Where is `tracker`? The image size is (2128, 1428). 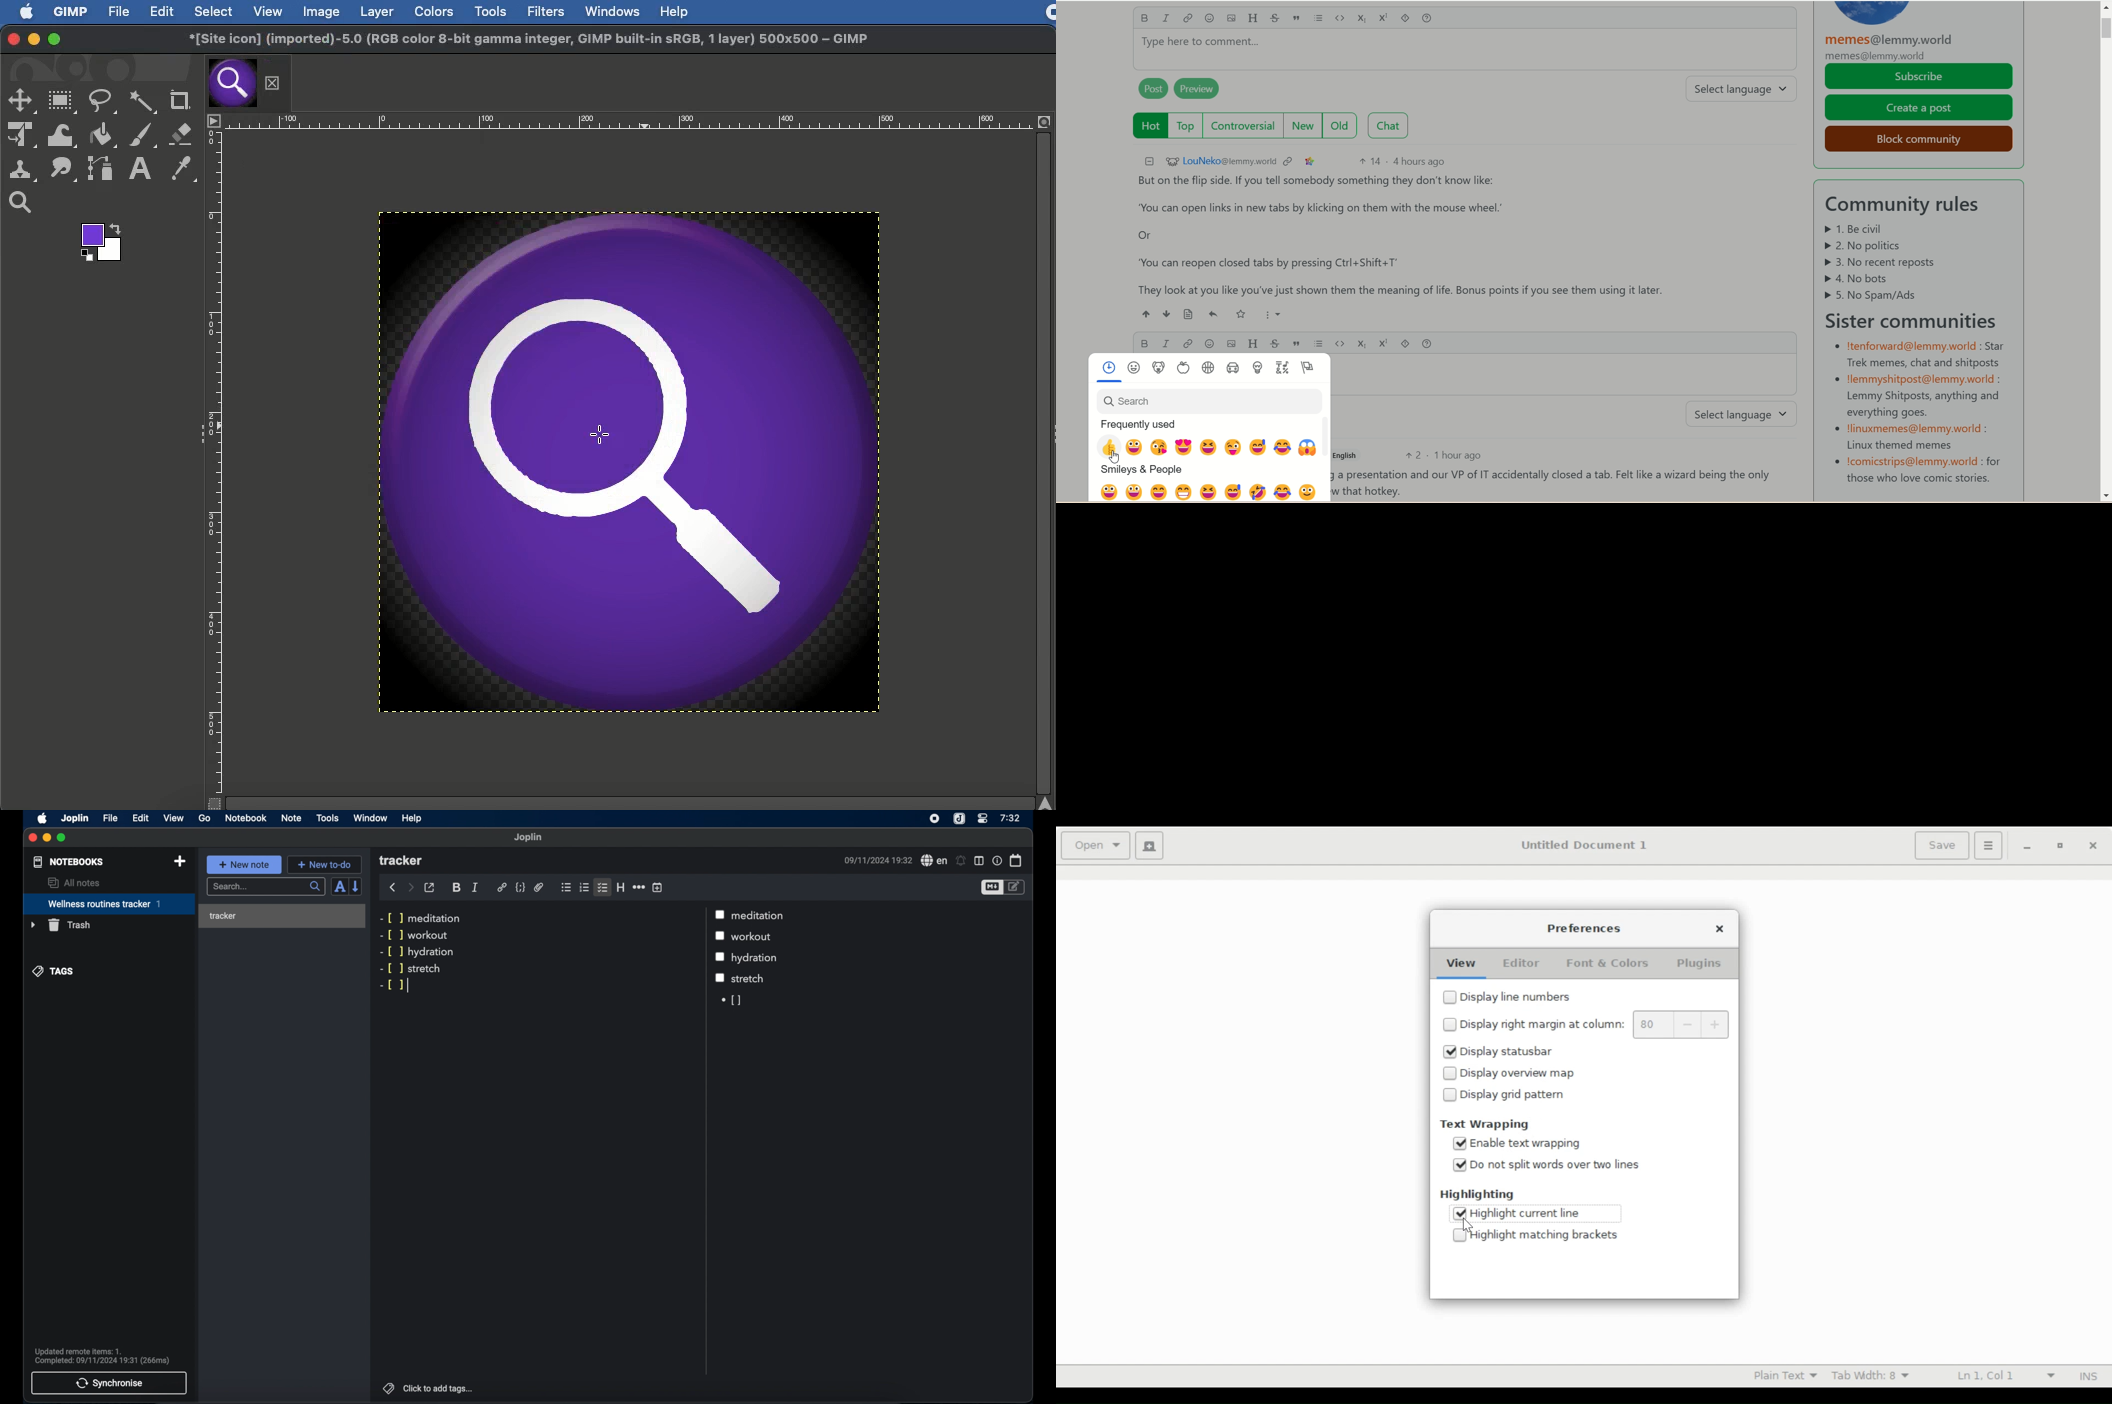
tracker is located at coordinates (402, 861).